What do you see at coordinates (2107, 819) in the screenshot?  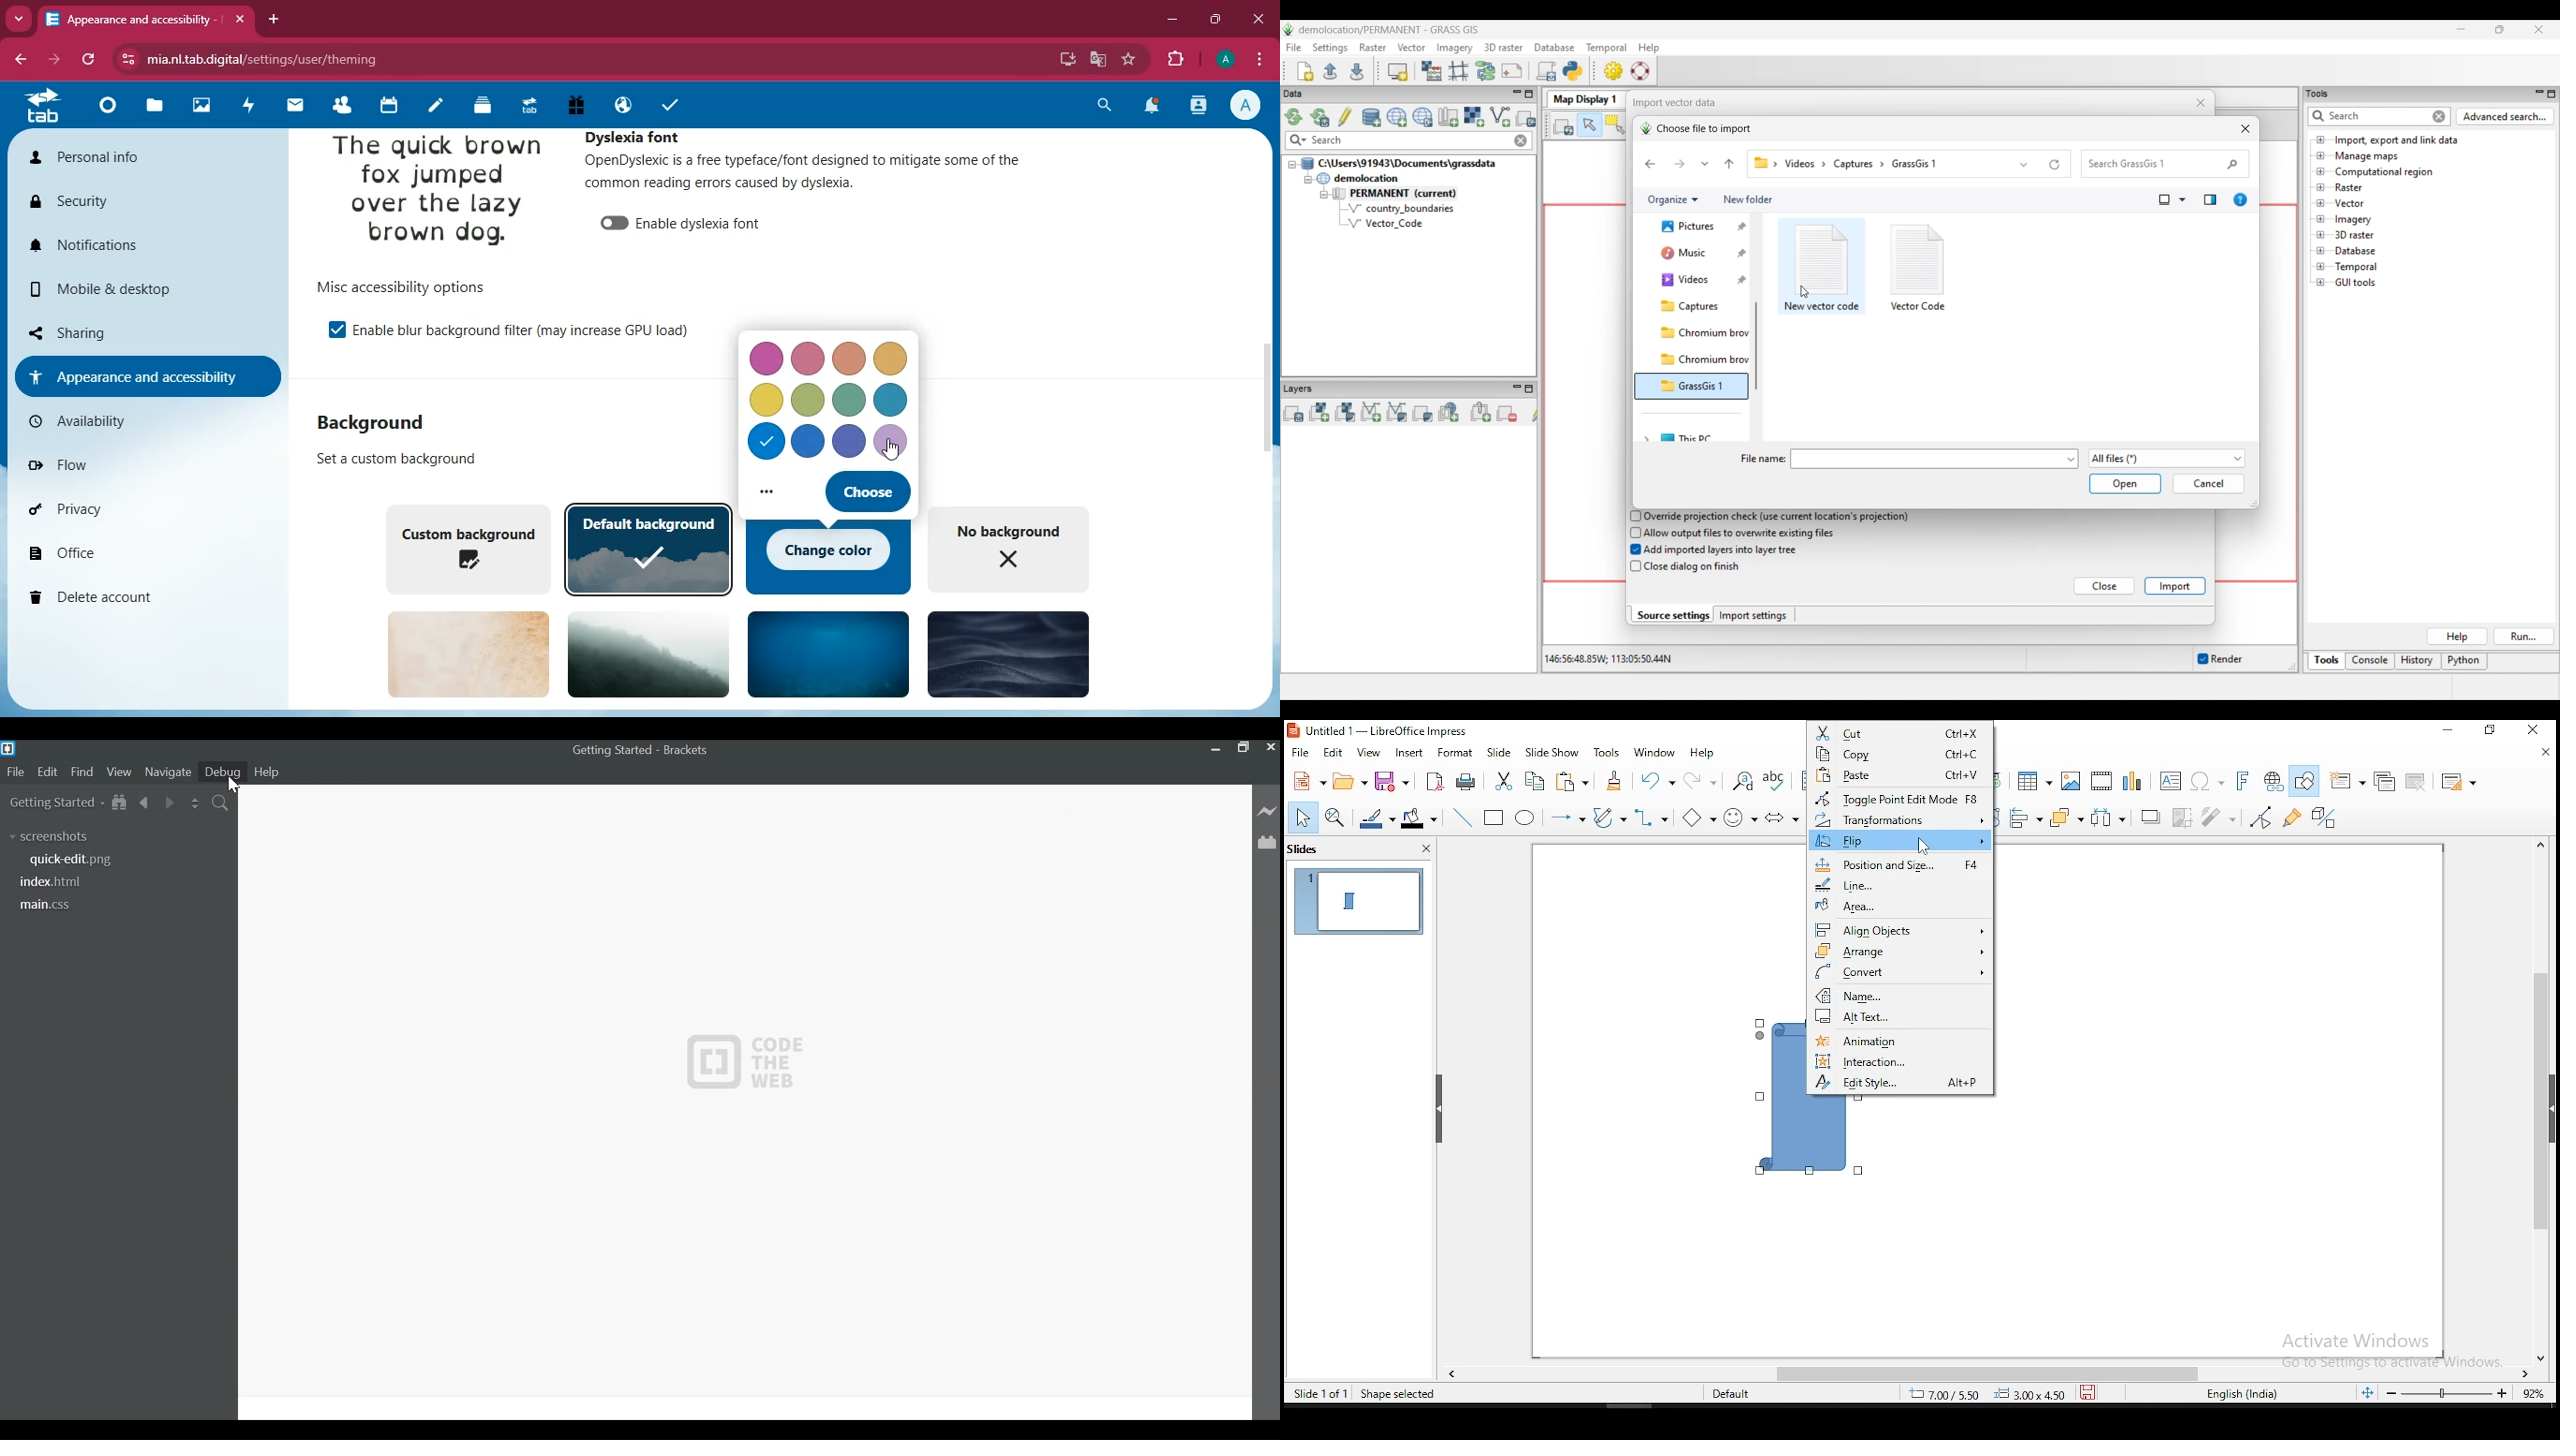 I see `distribute` at bounding box center [2107, 819].